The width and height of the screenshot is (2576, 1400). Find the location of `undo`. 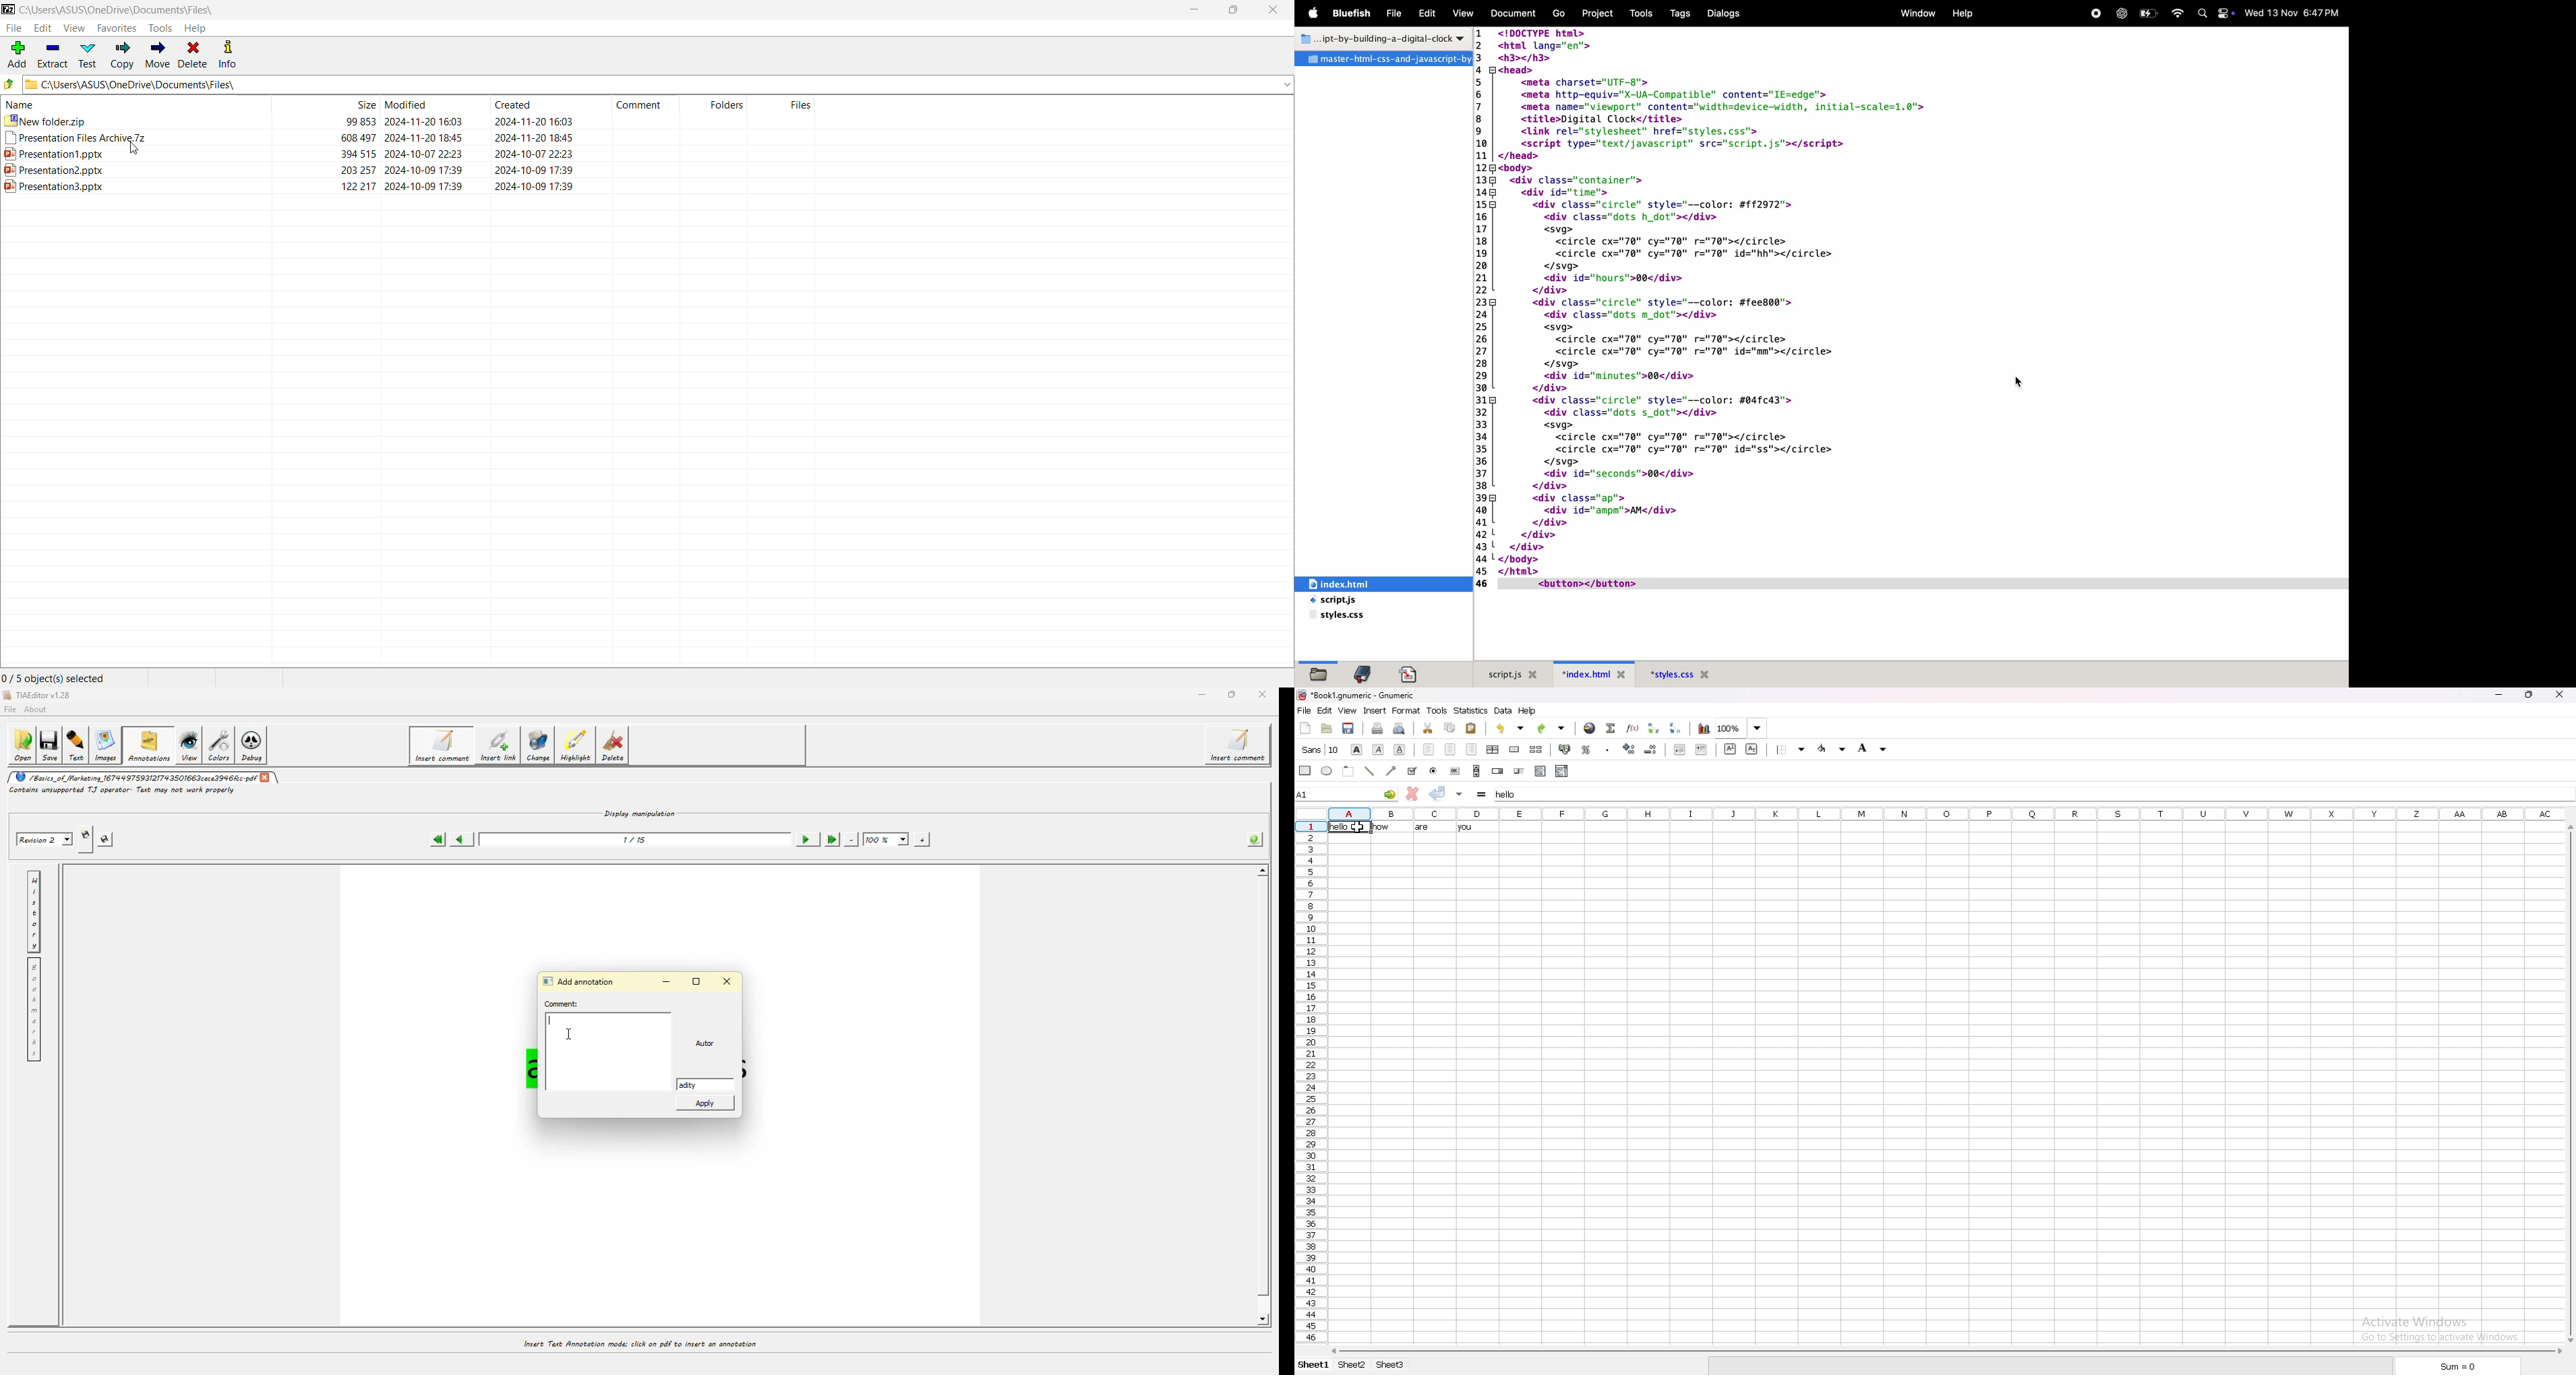

undo is located at coordinates (1512, 728).